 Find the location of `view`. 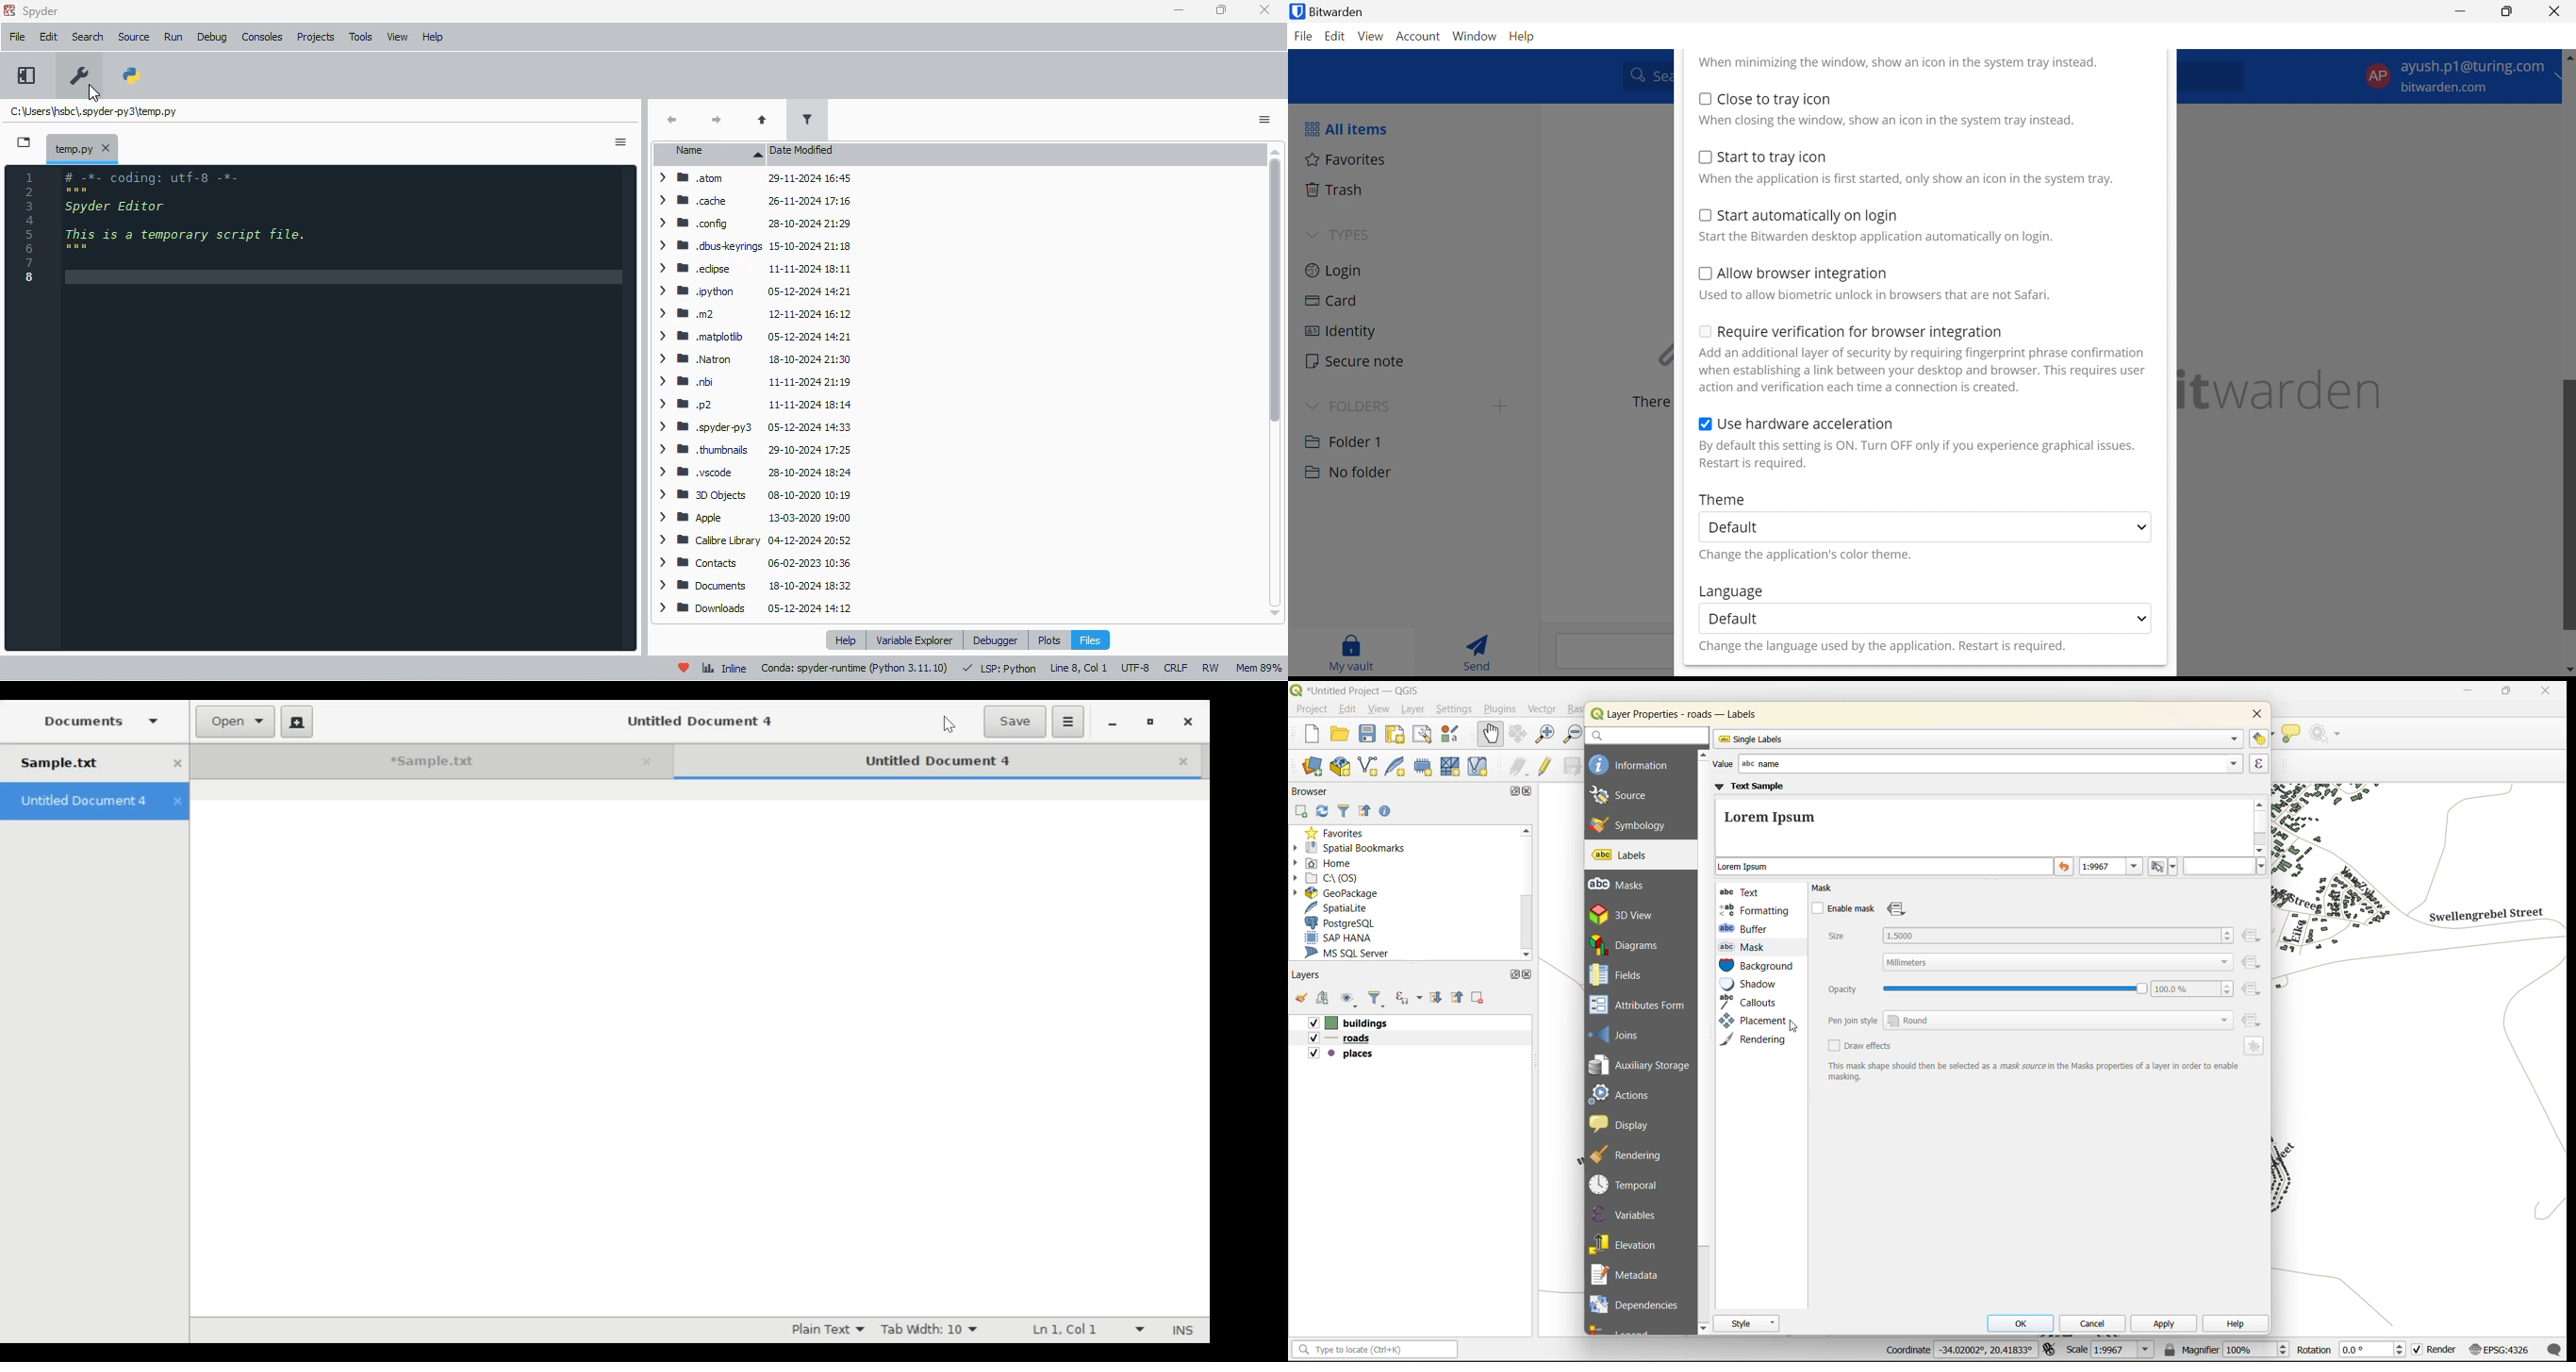

view is located at coordinates (398, 38).